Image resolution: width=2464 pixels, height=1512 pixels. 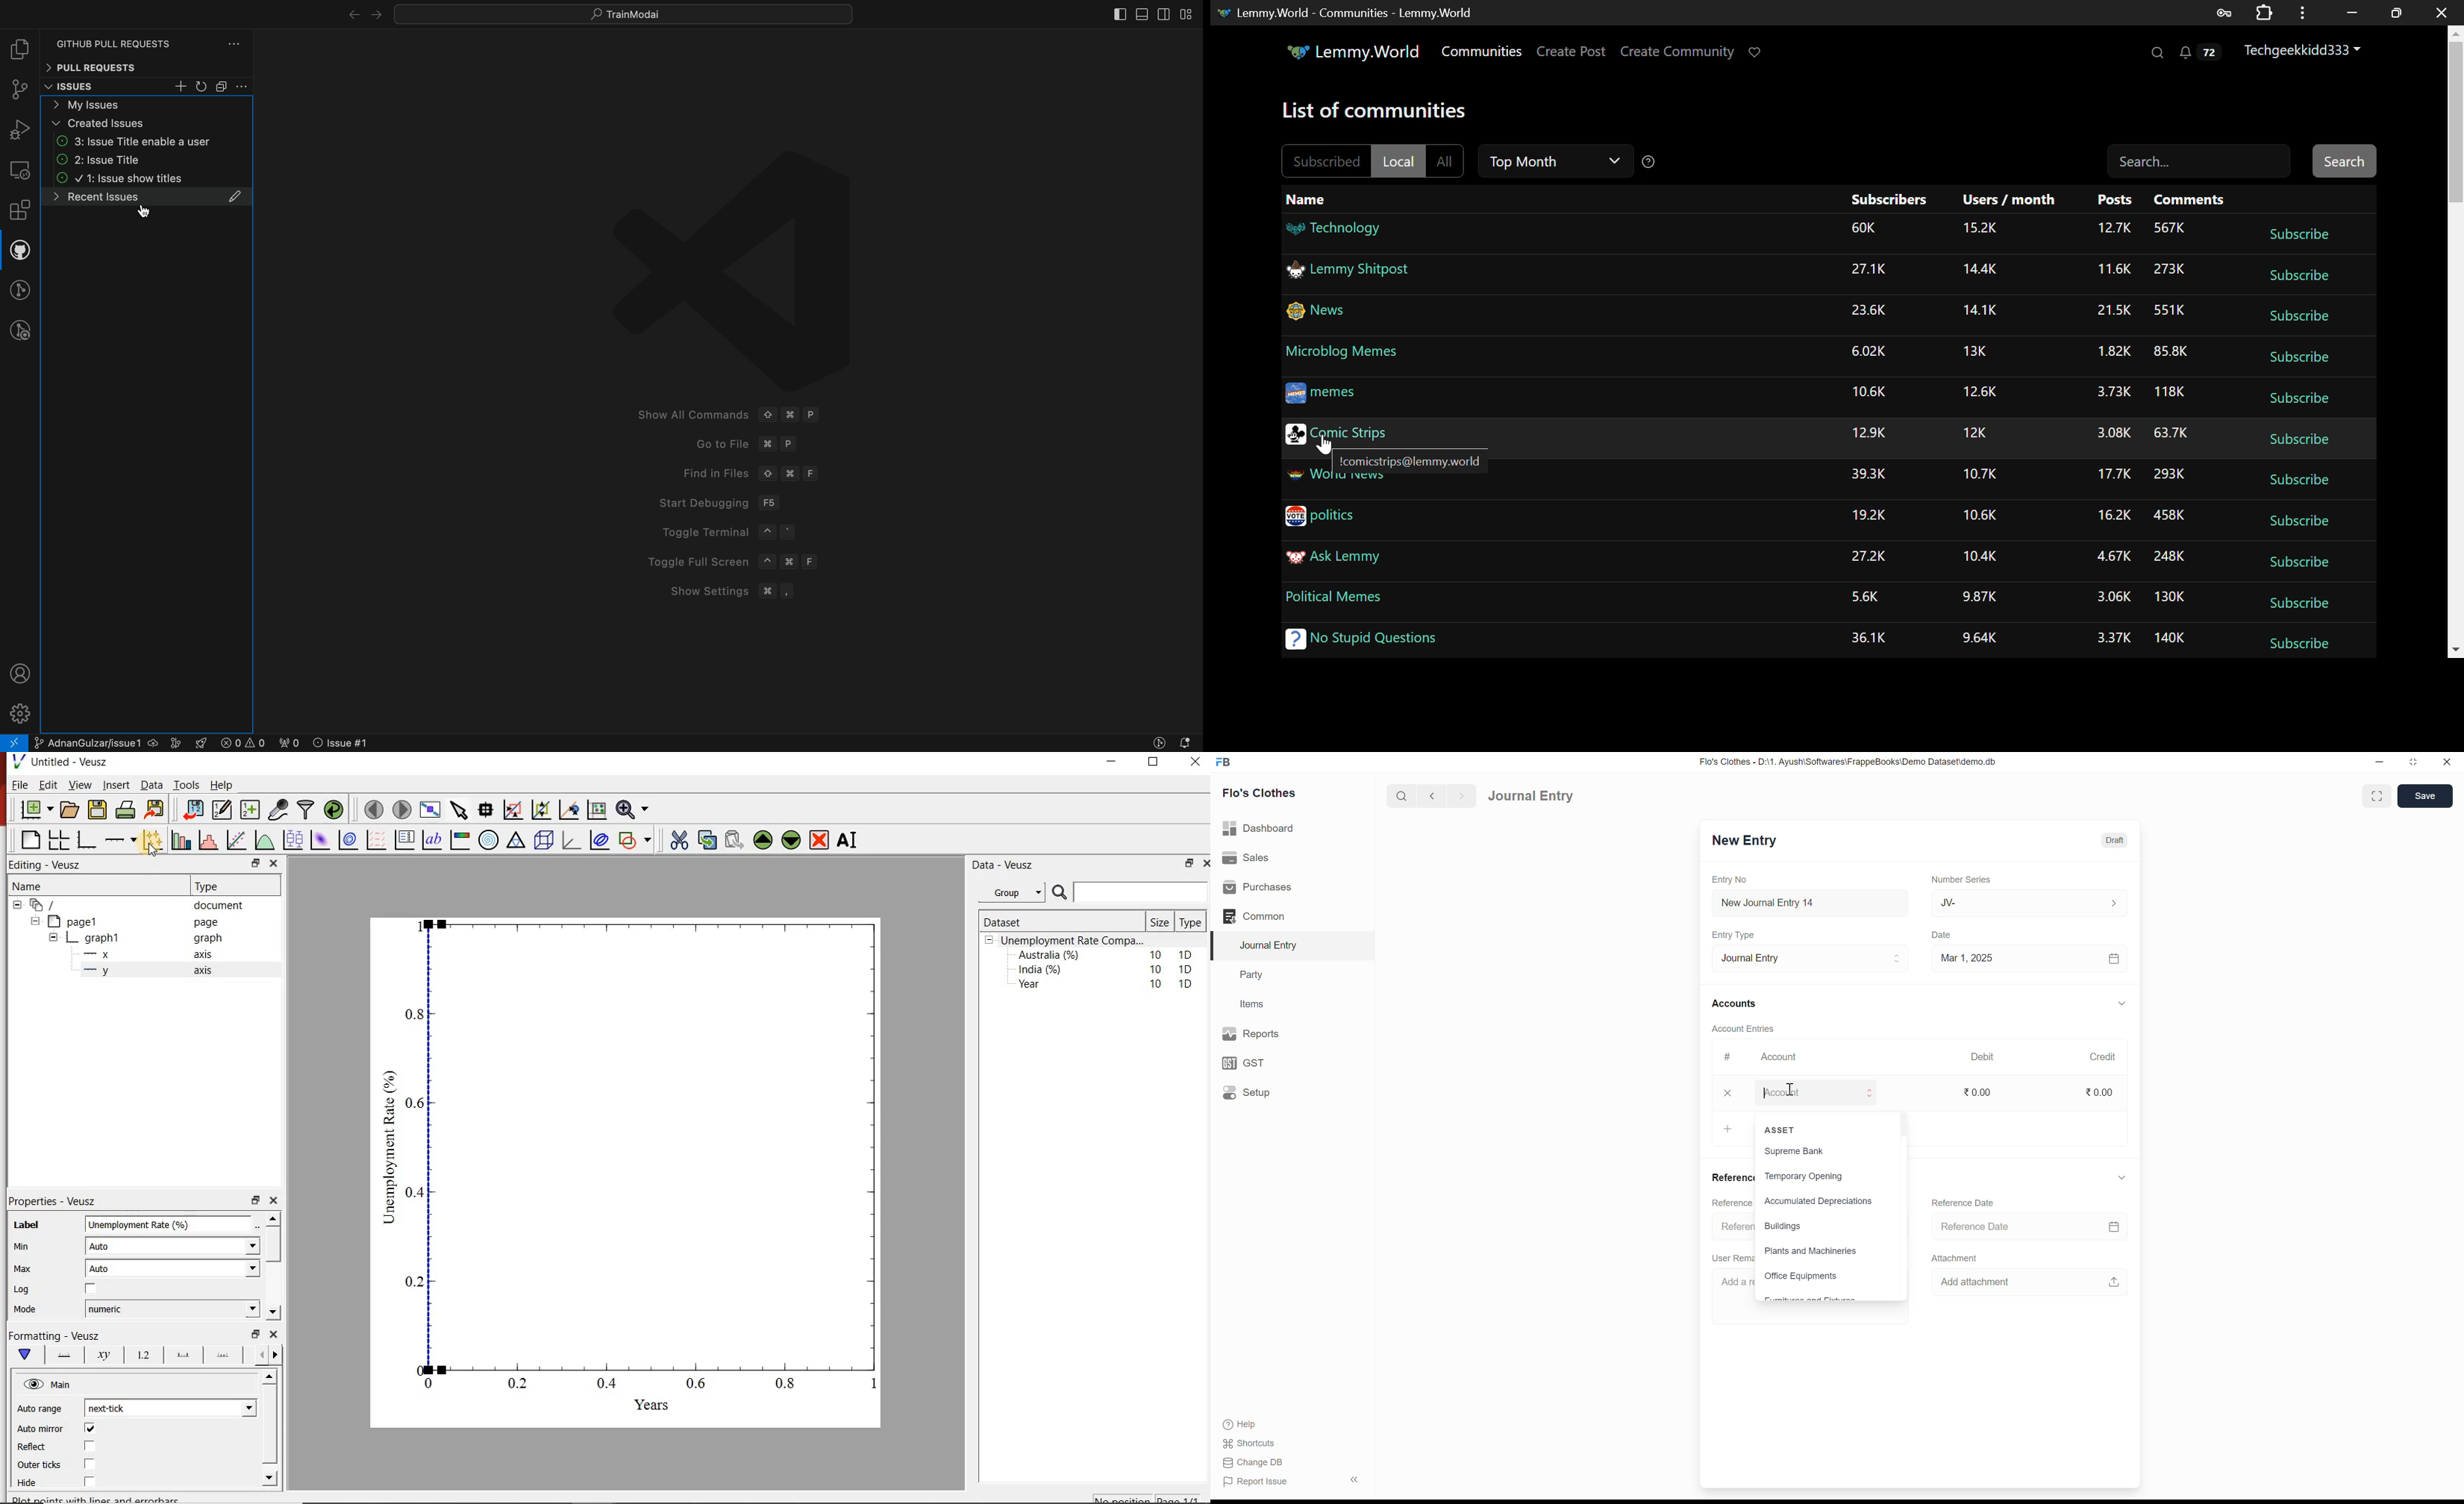 What do you see at coordinates (1206, 862) in the screenshot?
I see `close` at bounding box center [1206, 862].